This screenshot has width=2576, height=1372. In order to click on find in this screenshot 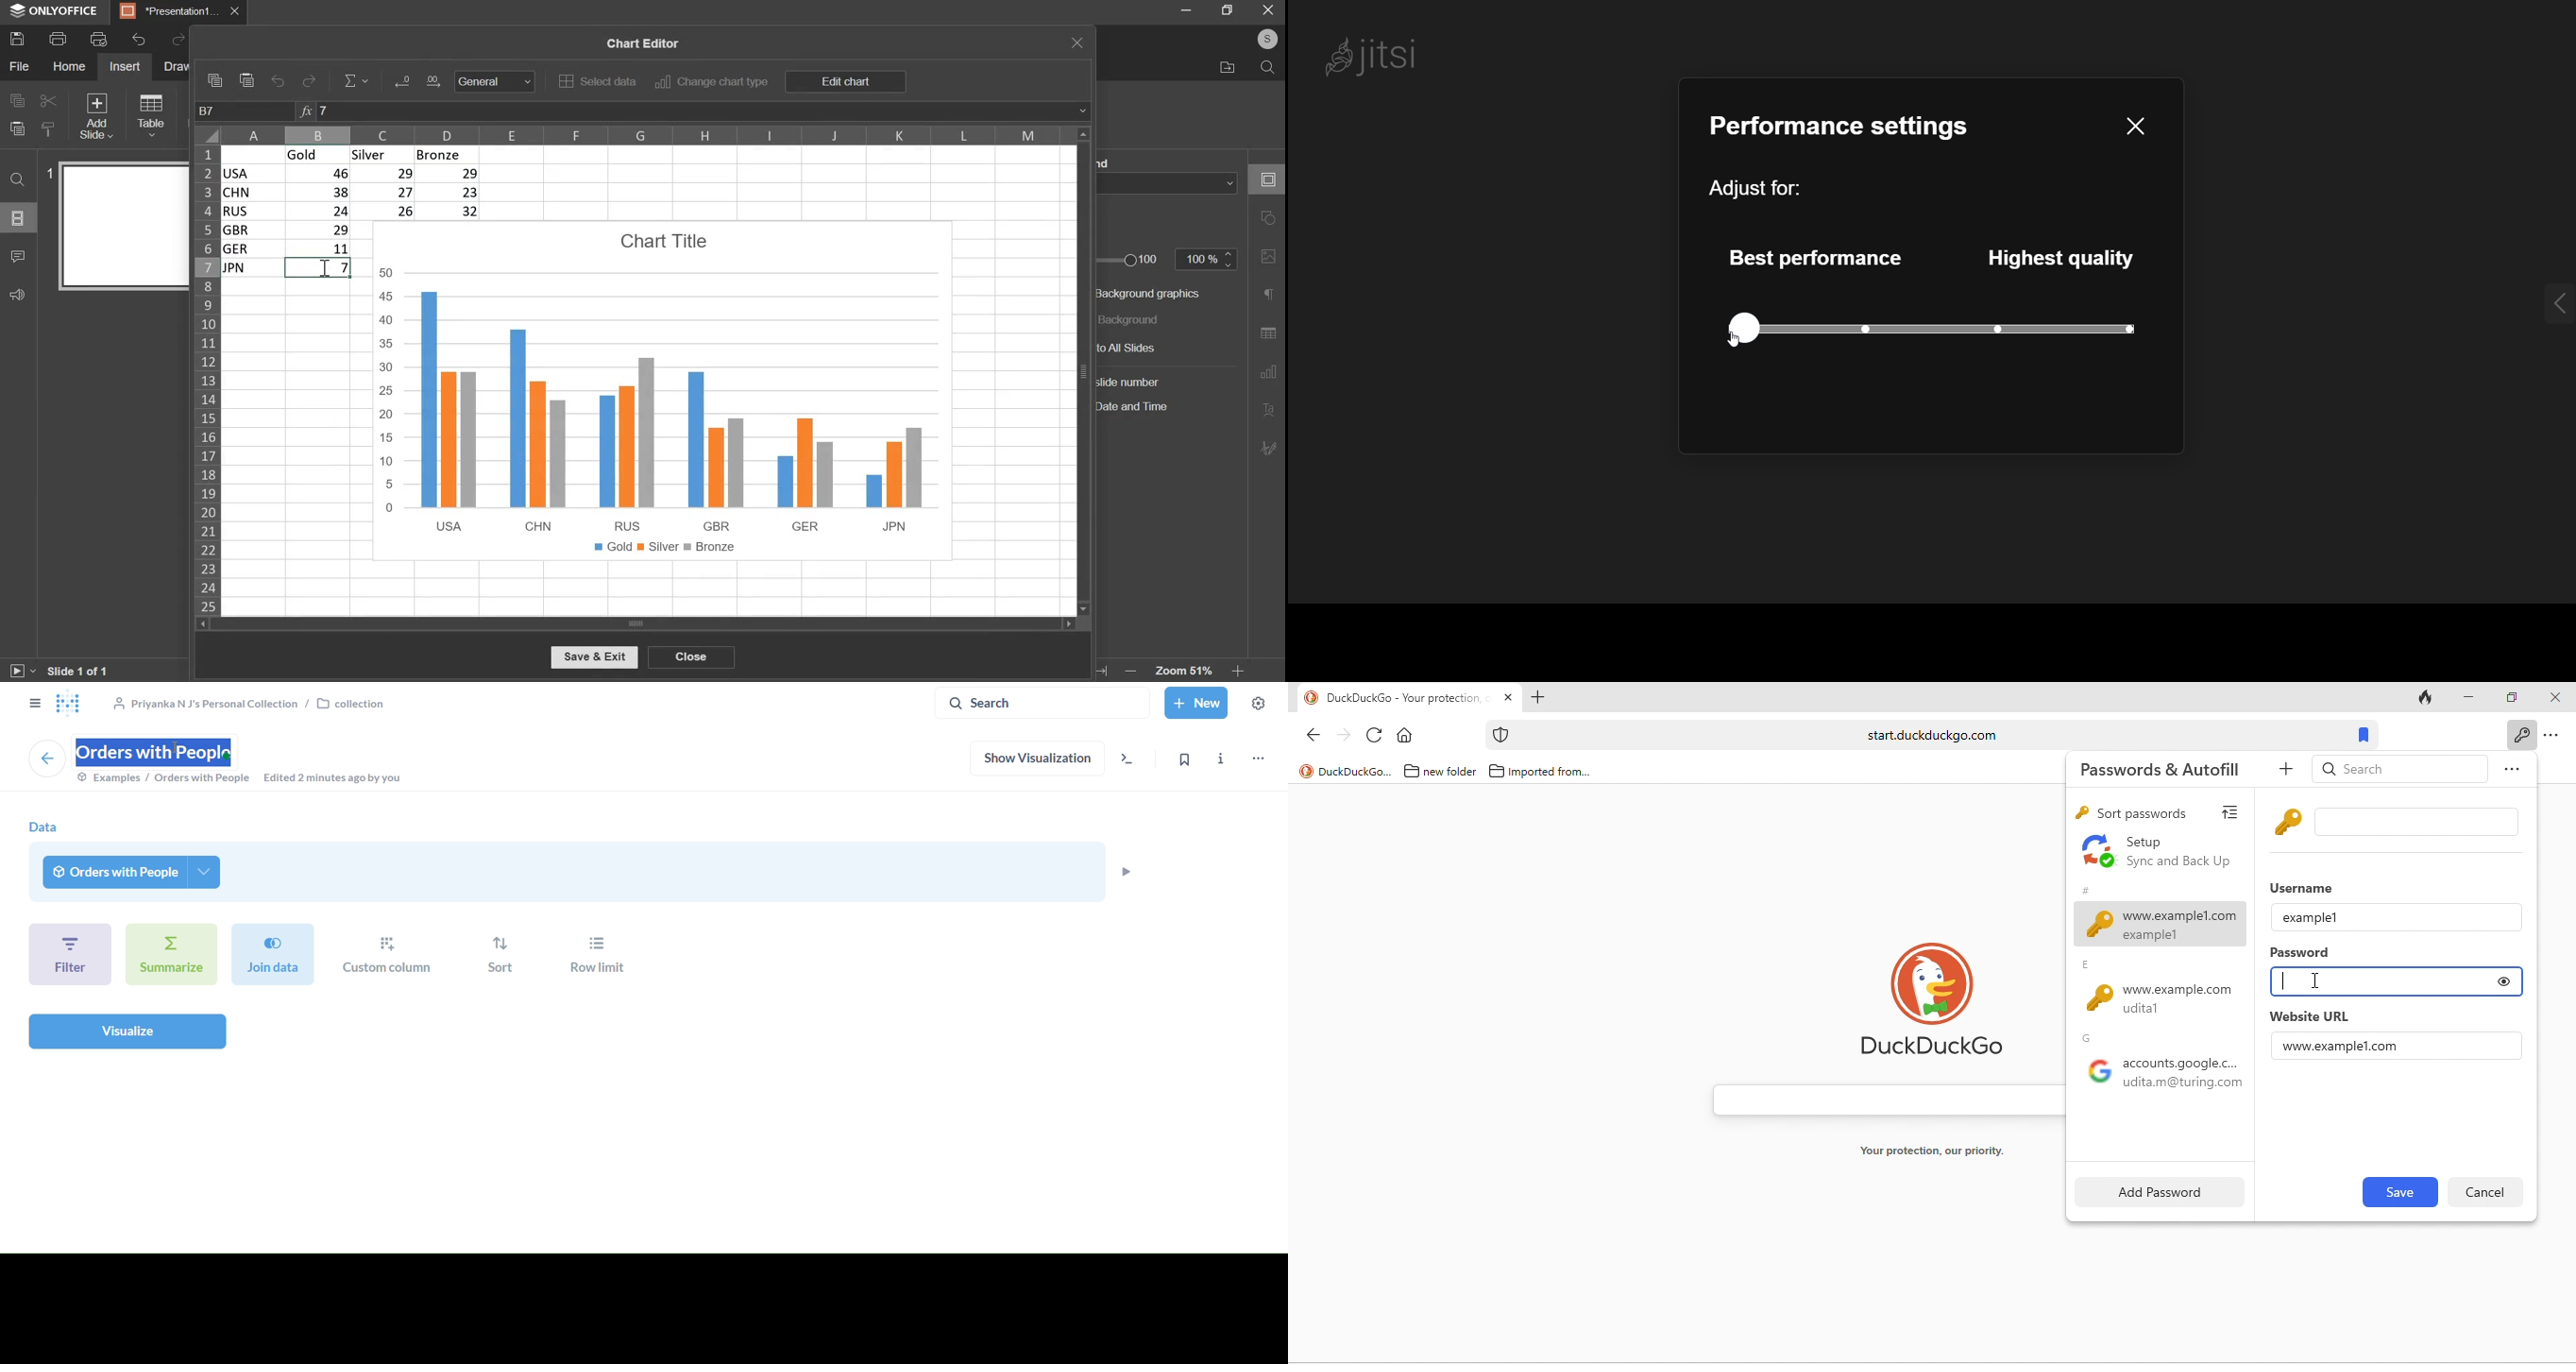, I will do `click(17, 180)`.